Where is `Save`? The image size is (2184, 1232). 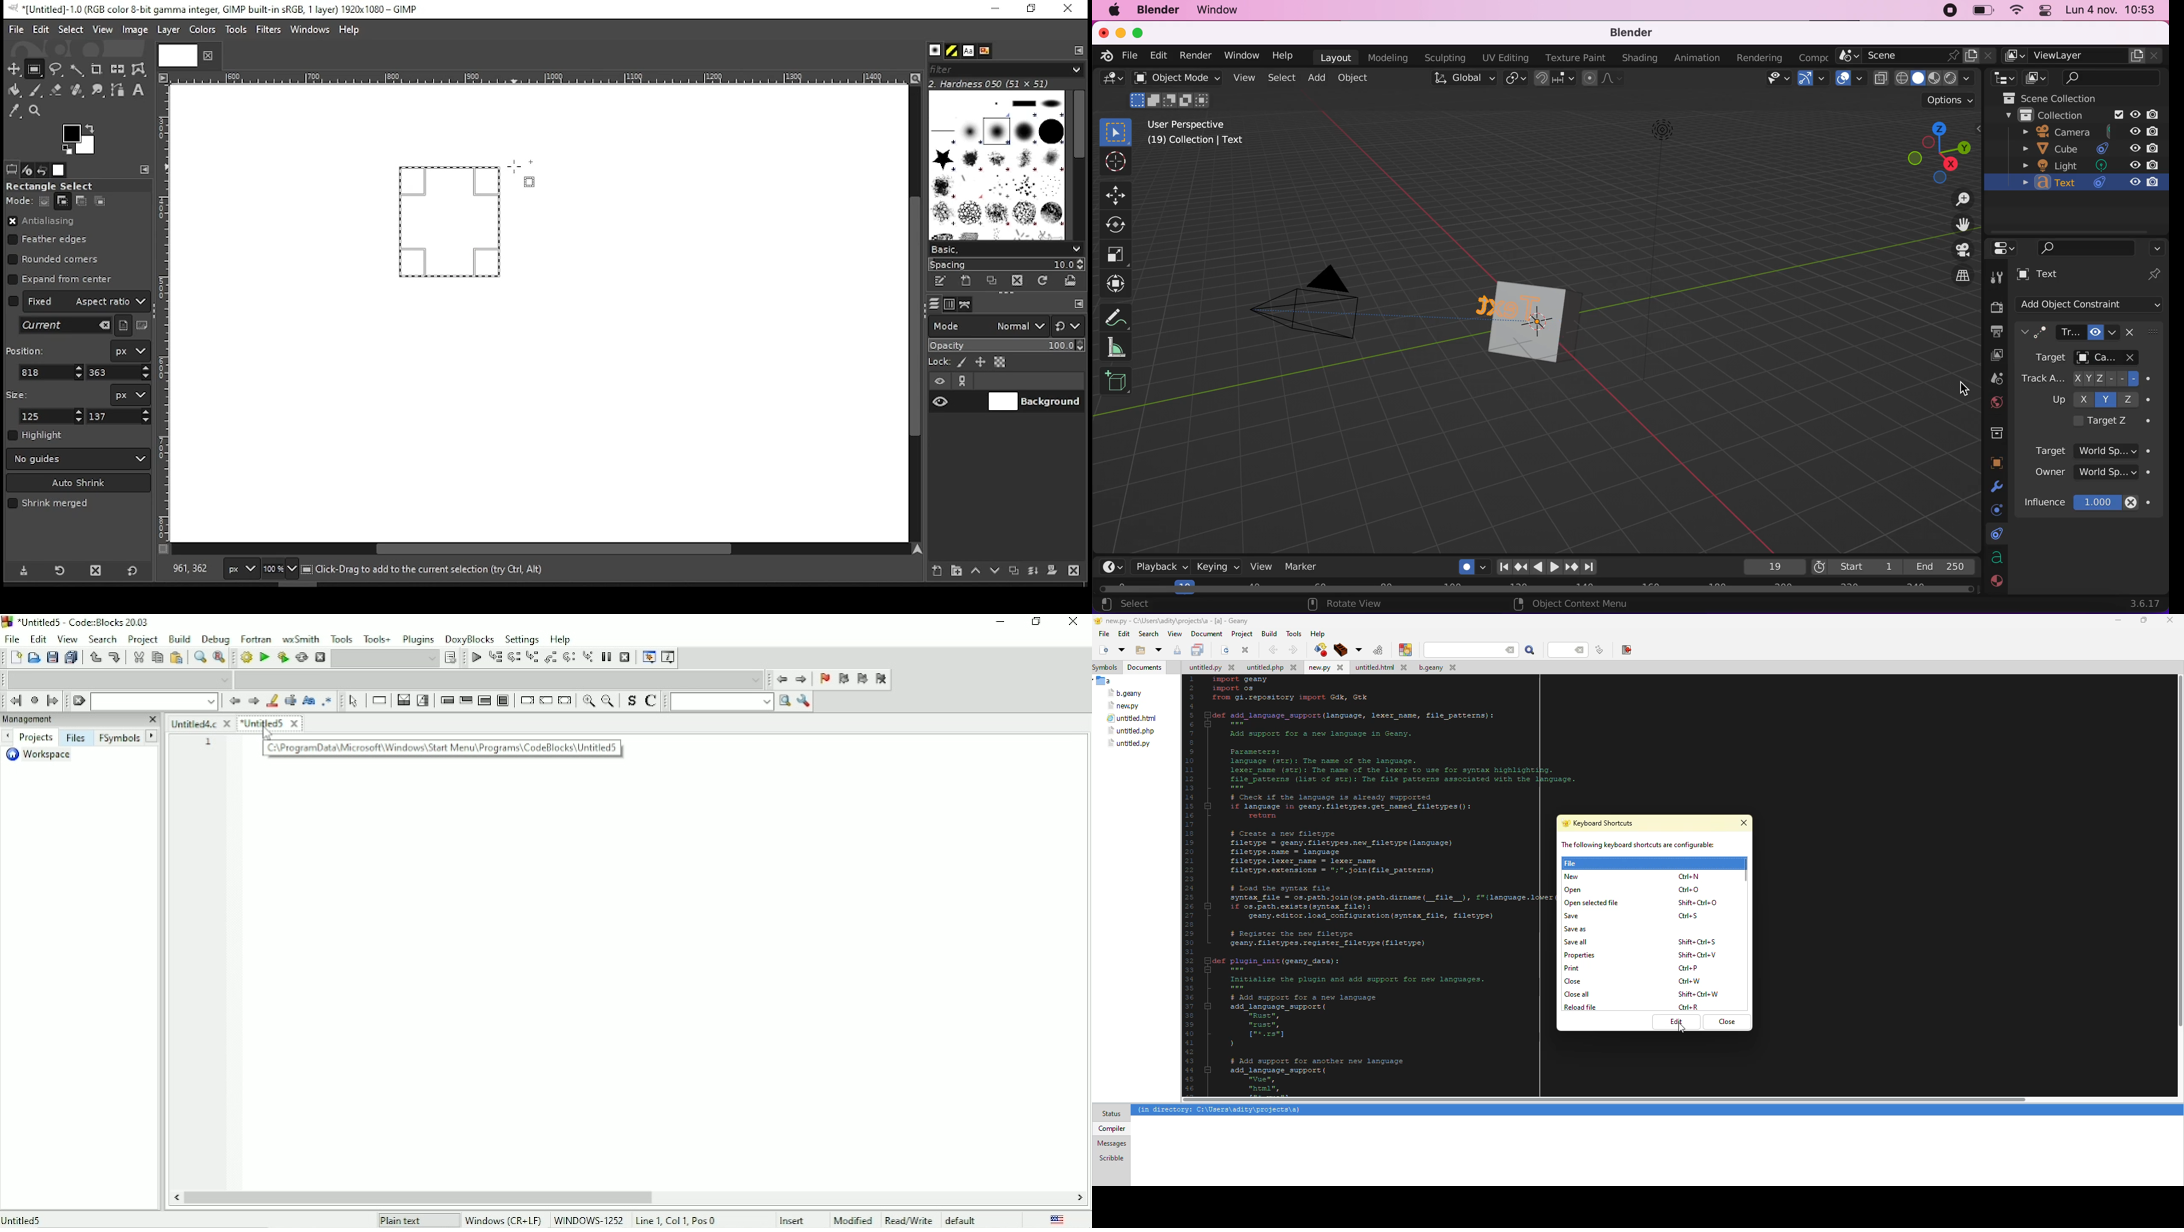
Save is located at coordinates (52, 657).